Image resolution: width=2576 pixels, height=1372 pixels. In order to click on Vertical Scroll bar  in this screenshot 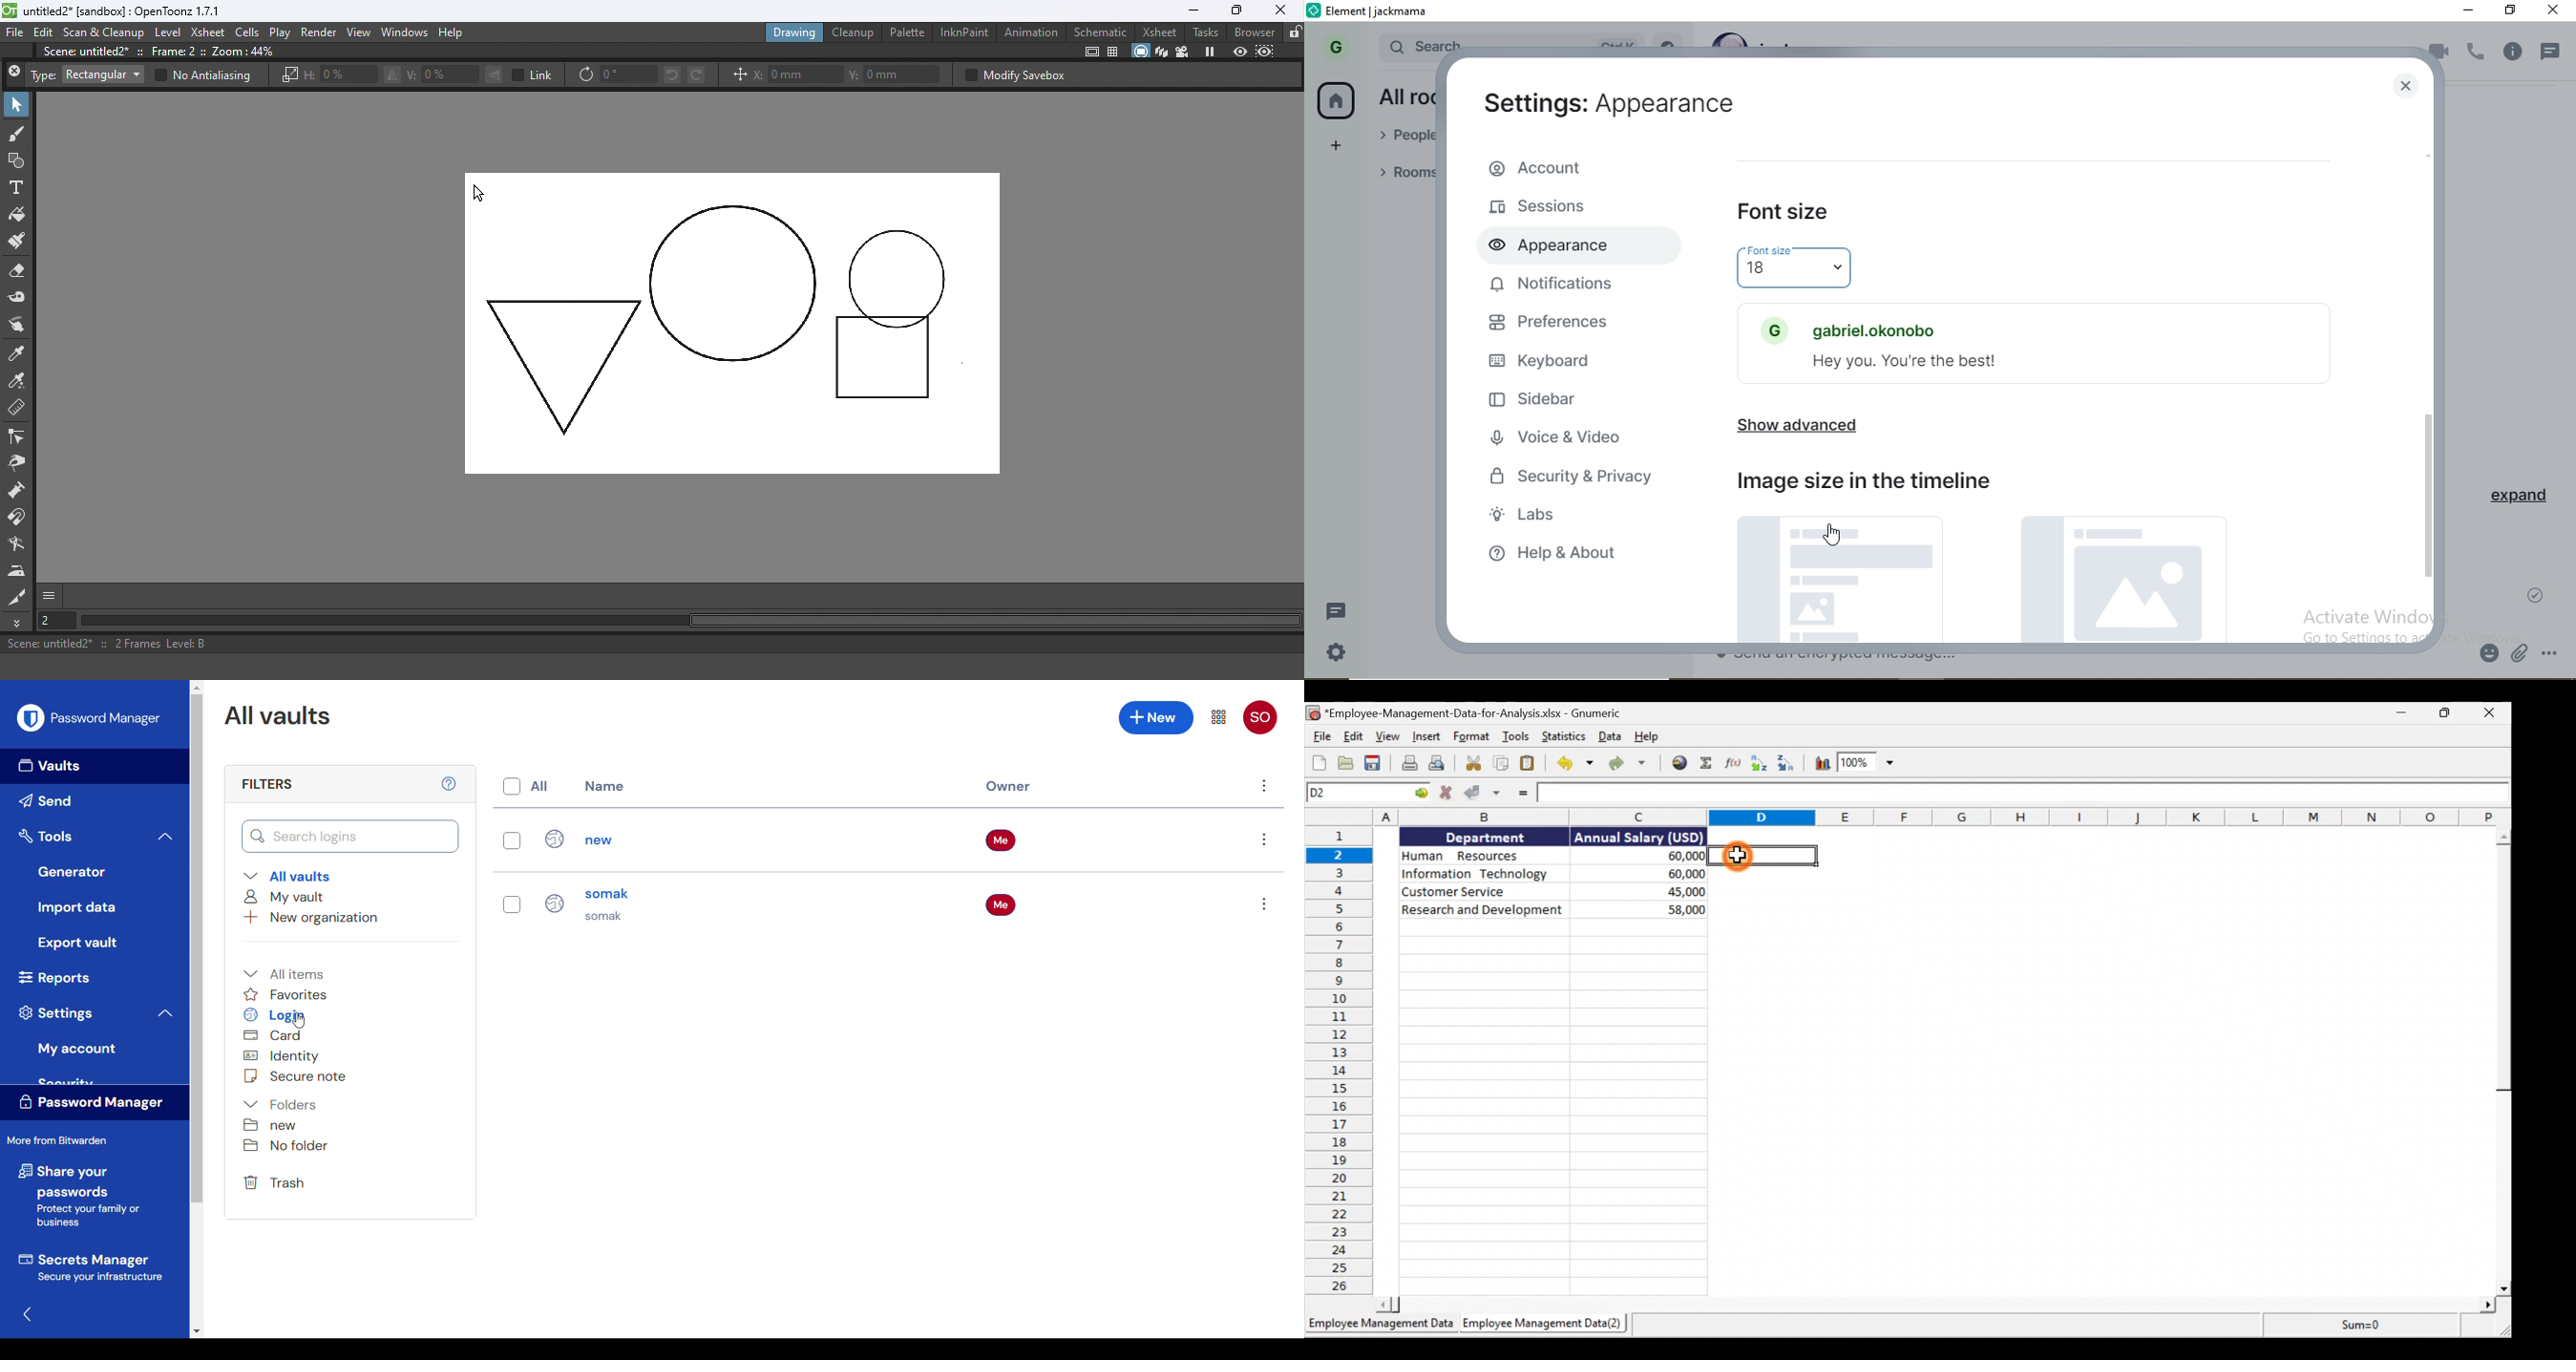, I will do `click(196, 948)`.